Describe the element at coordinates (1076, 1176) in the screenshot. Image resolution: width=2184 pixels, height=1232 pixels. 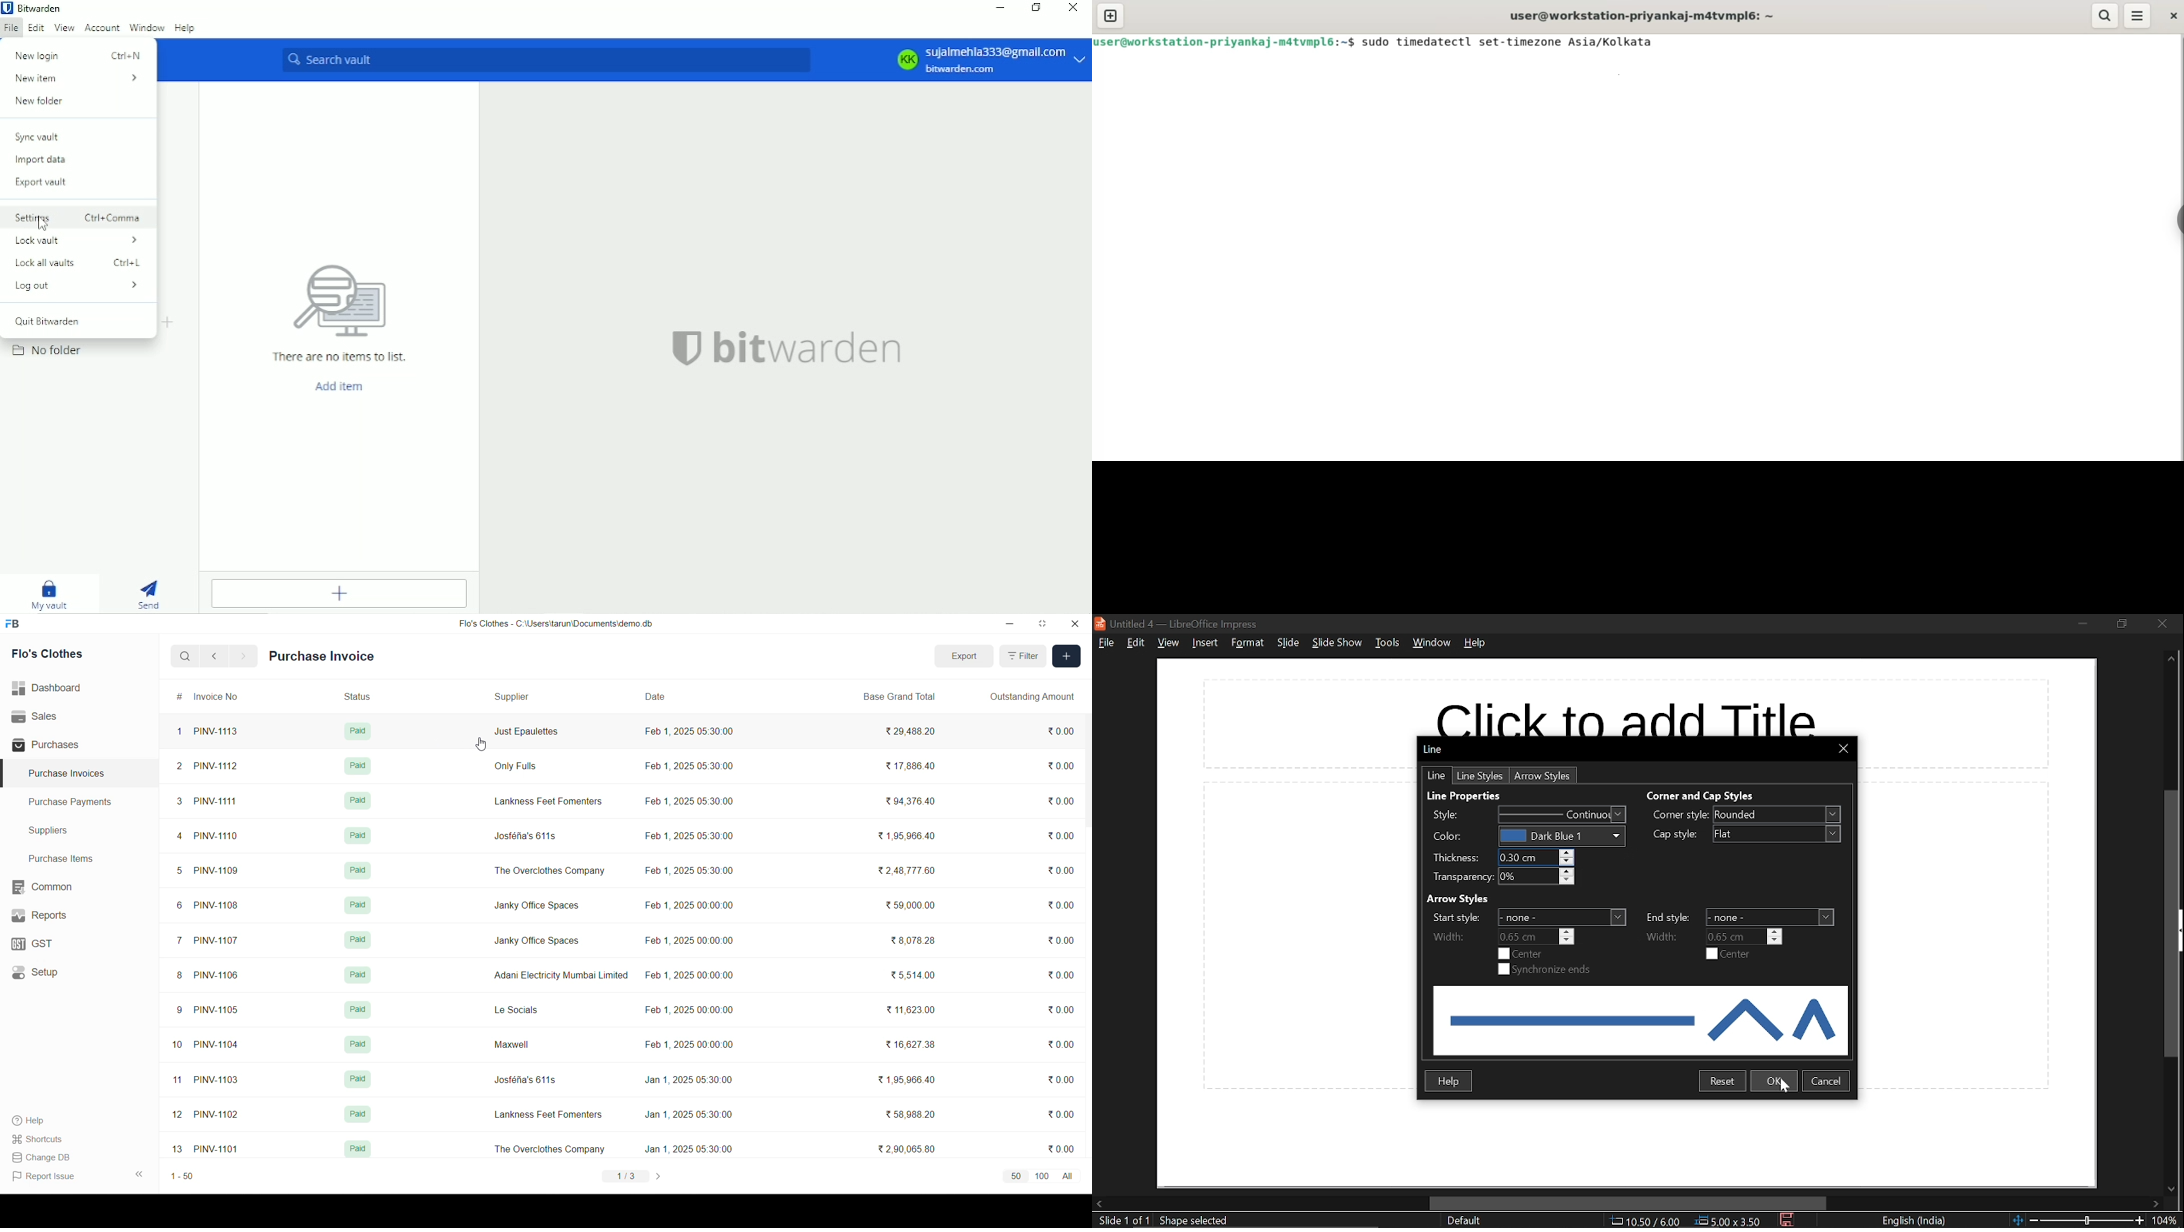
I see `all` at that location.